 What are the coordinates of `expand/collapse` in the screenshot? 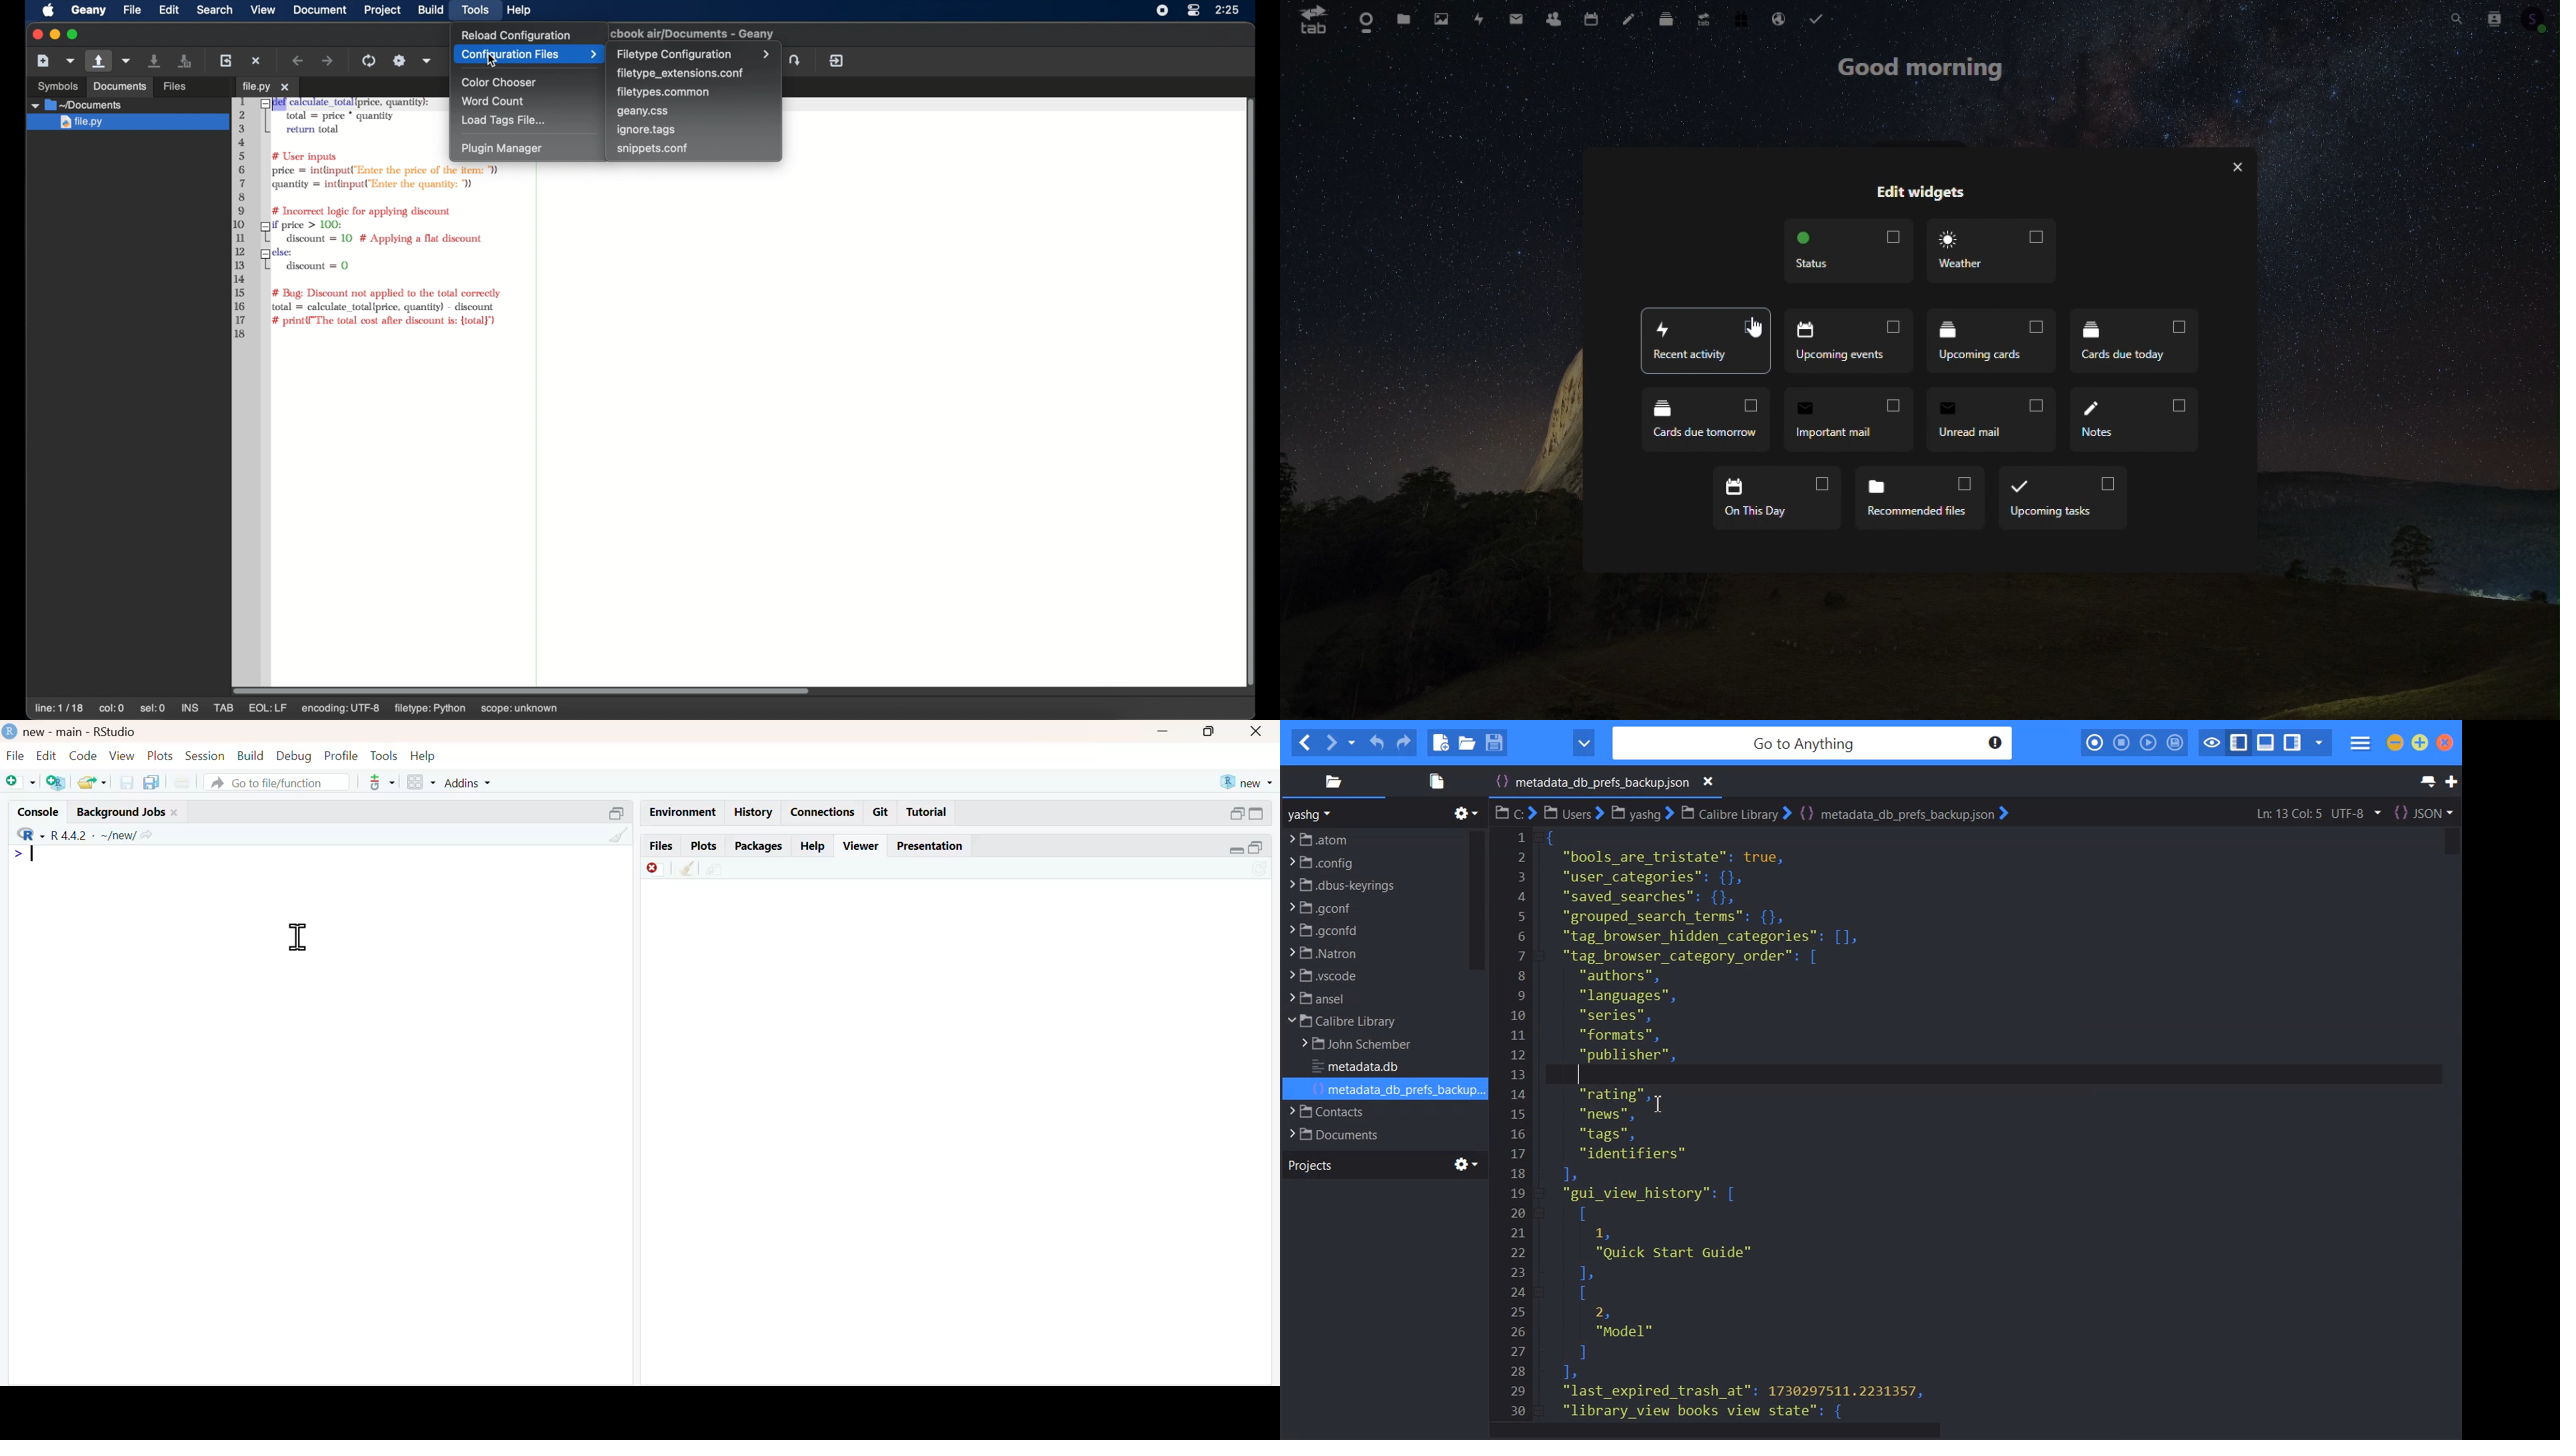 It's located at (1257, 814).